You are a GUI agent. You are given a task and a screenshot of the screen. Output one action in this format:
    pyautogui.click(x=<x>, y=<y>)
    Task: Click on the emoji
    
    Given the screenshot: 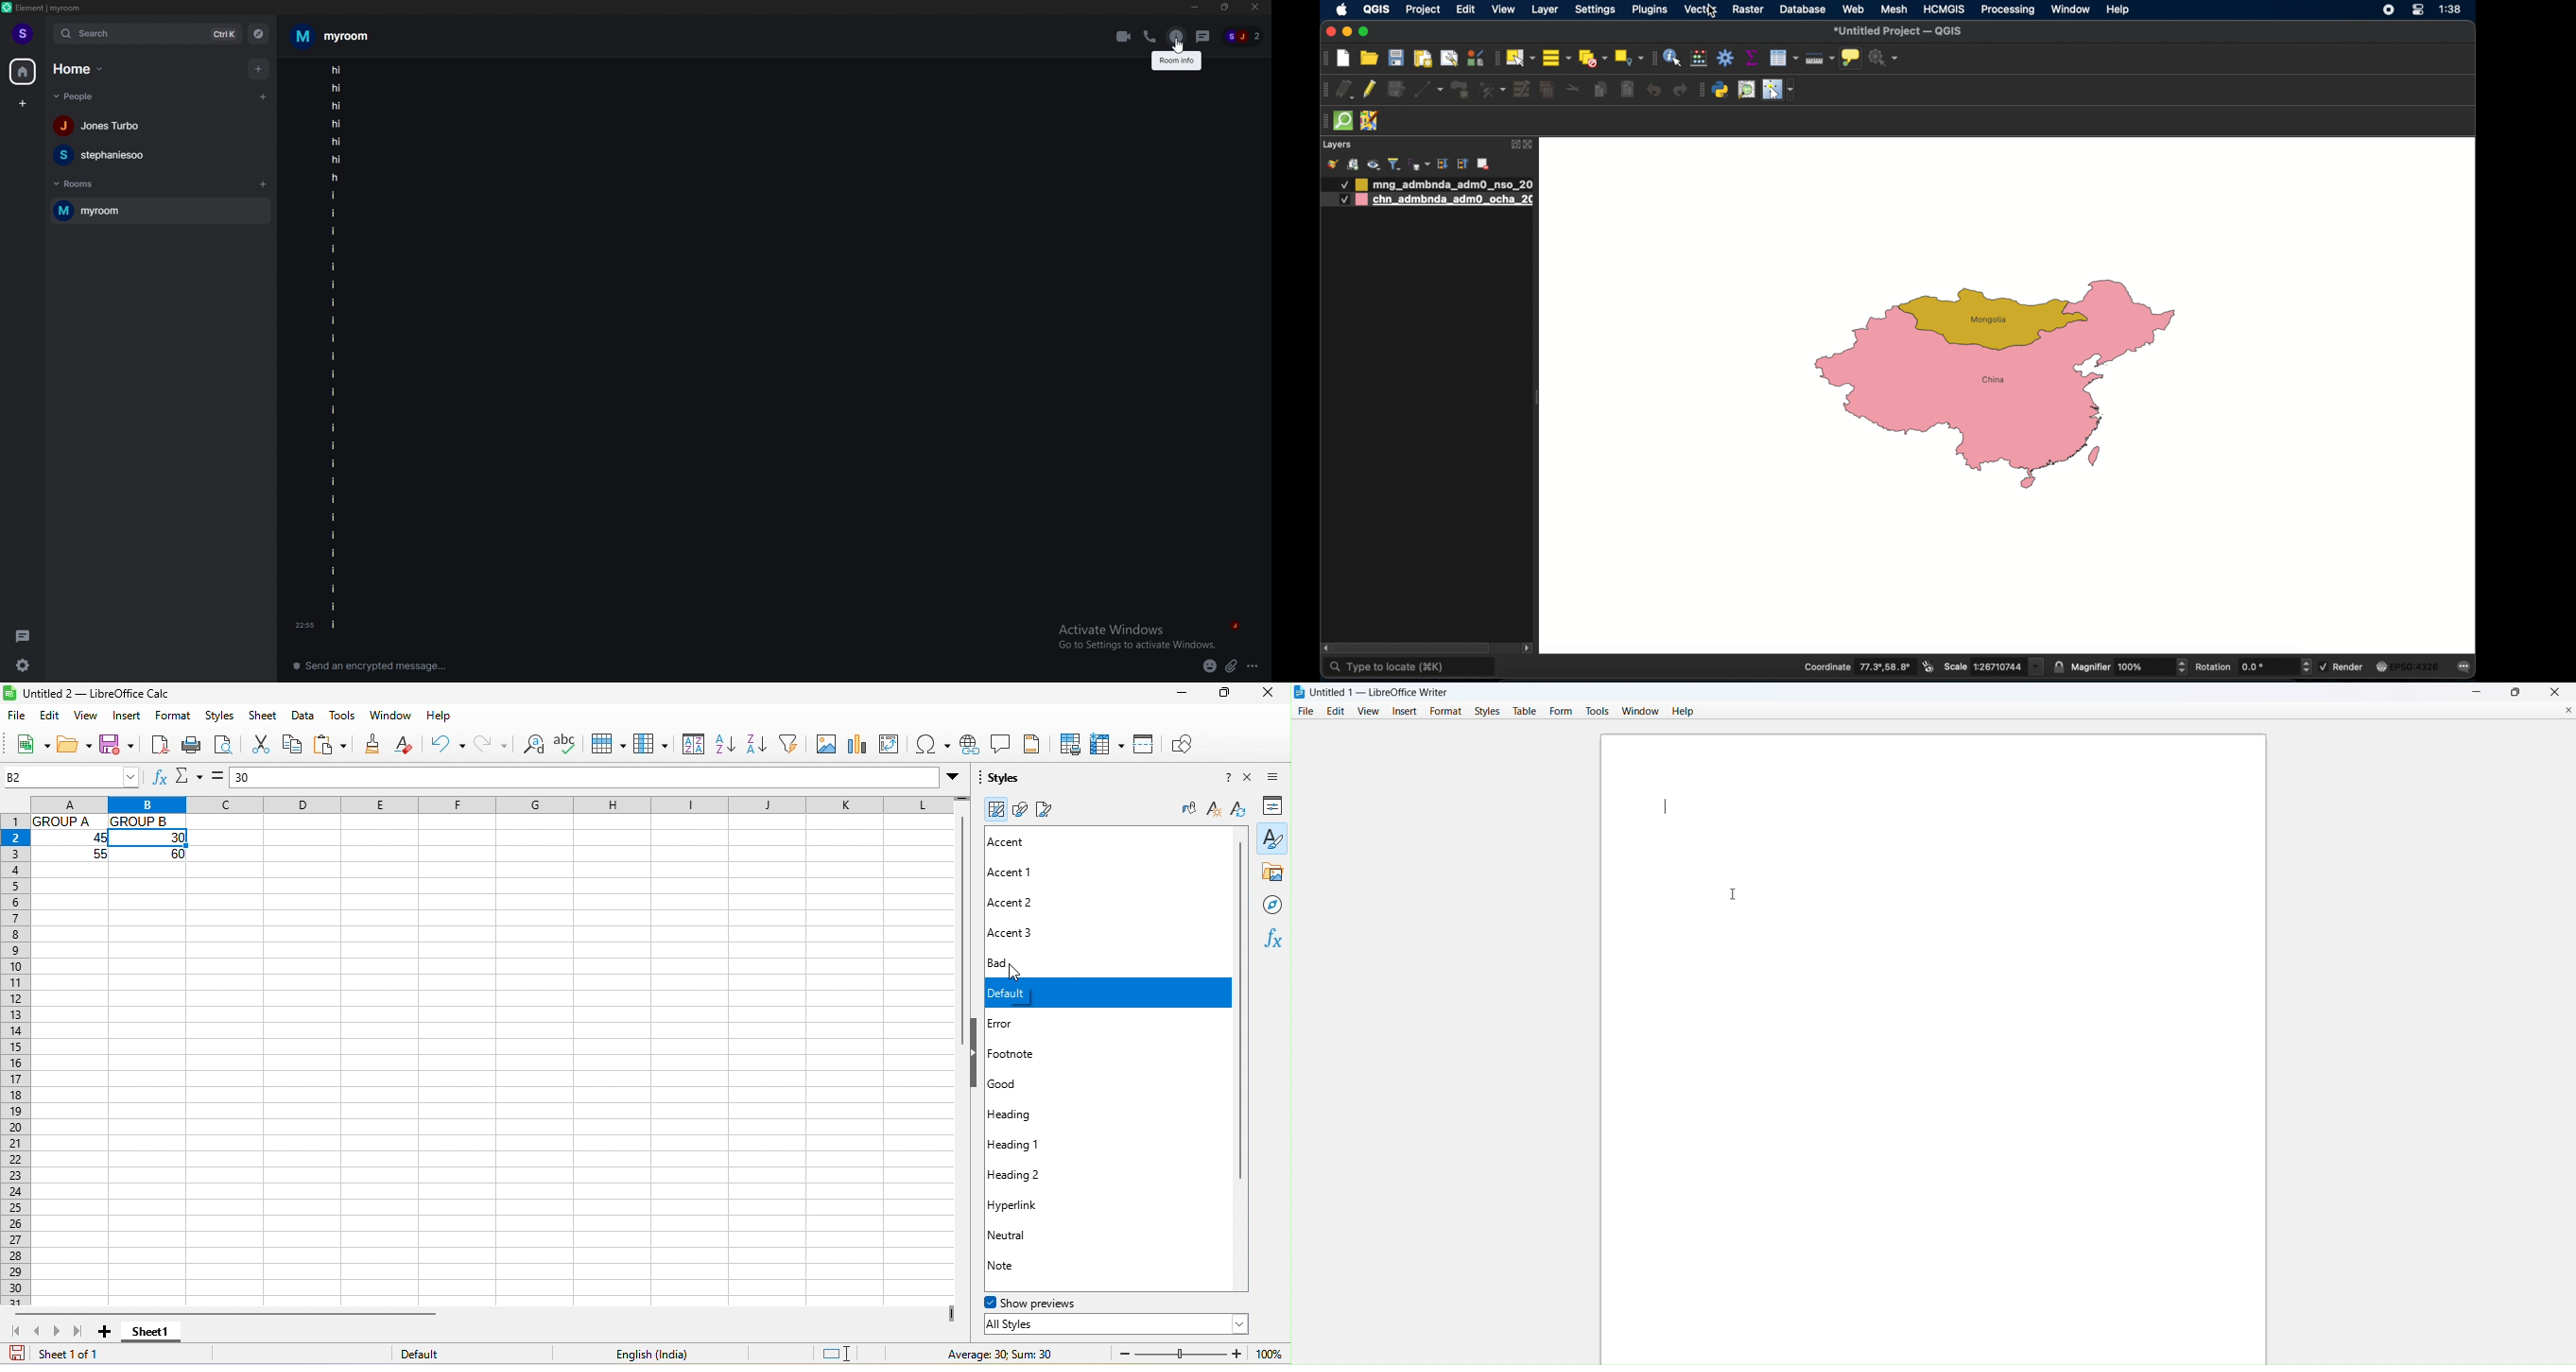 What is the action you would take?
    pyautogui.click(x=1211, y=667)
    